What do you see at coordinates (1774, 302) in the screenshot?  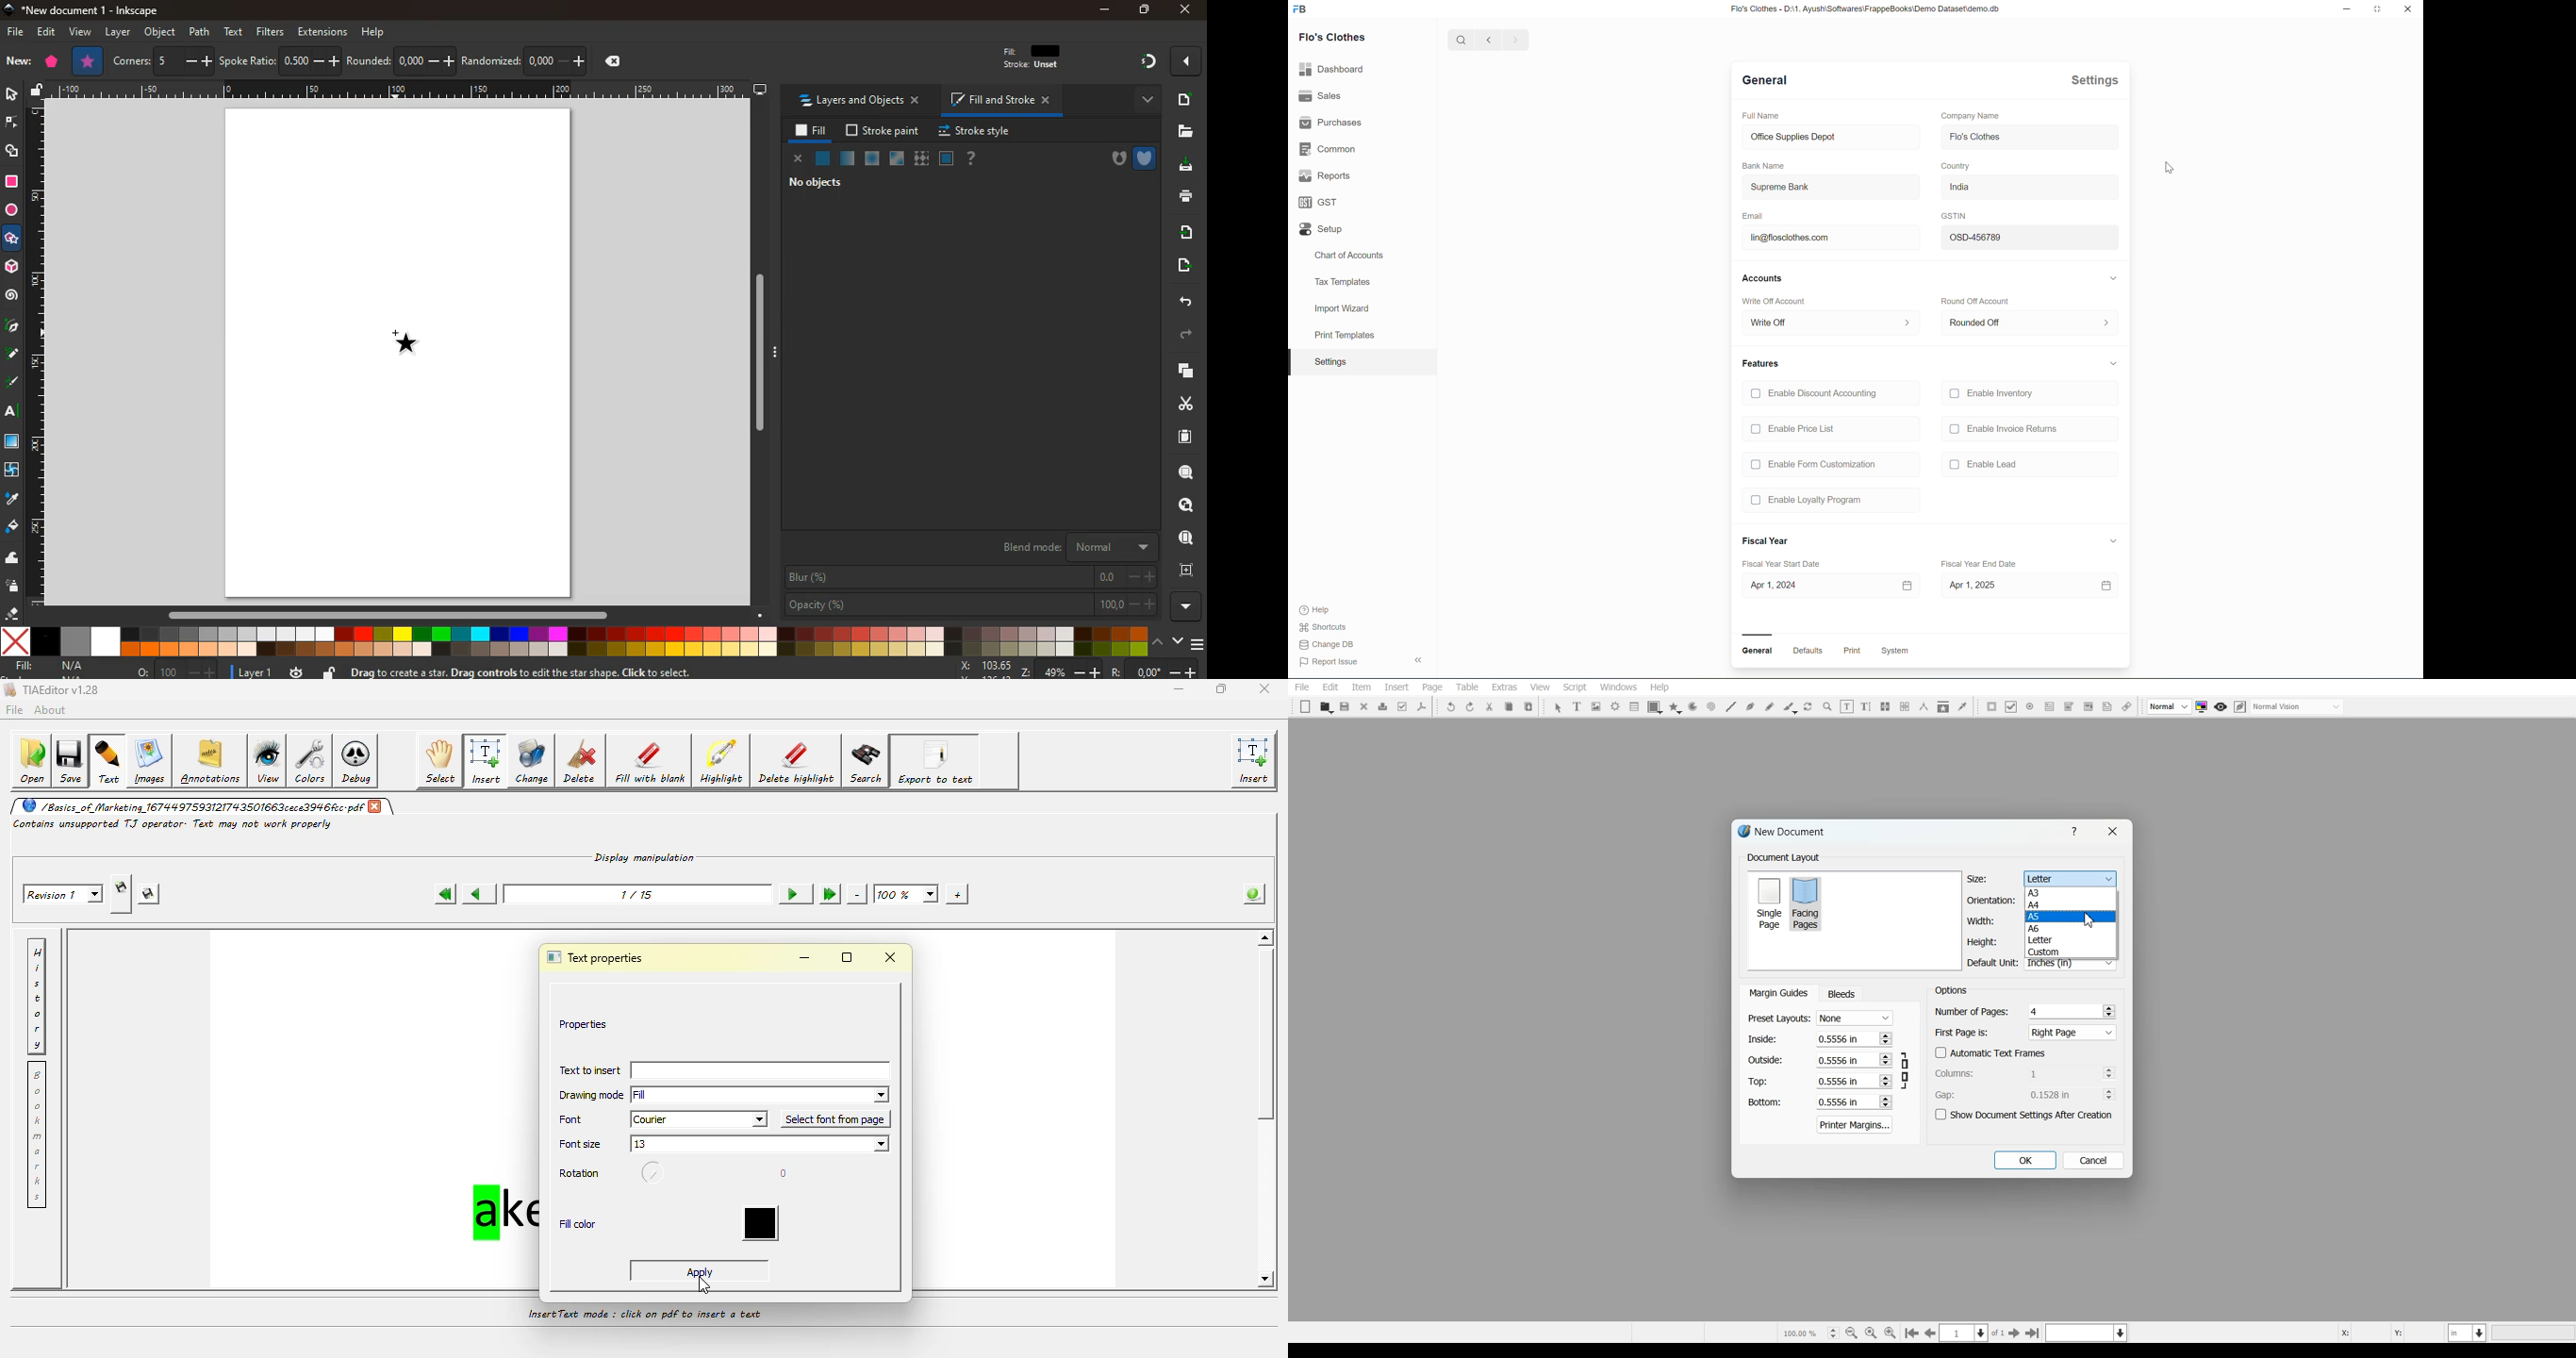 I see `Write Off Account` at bounding box center [1774, 302].